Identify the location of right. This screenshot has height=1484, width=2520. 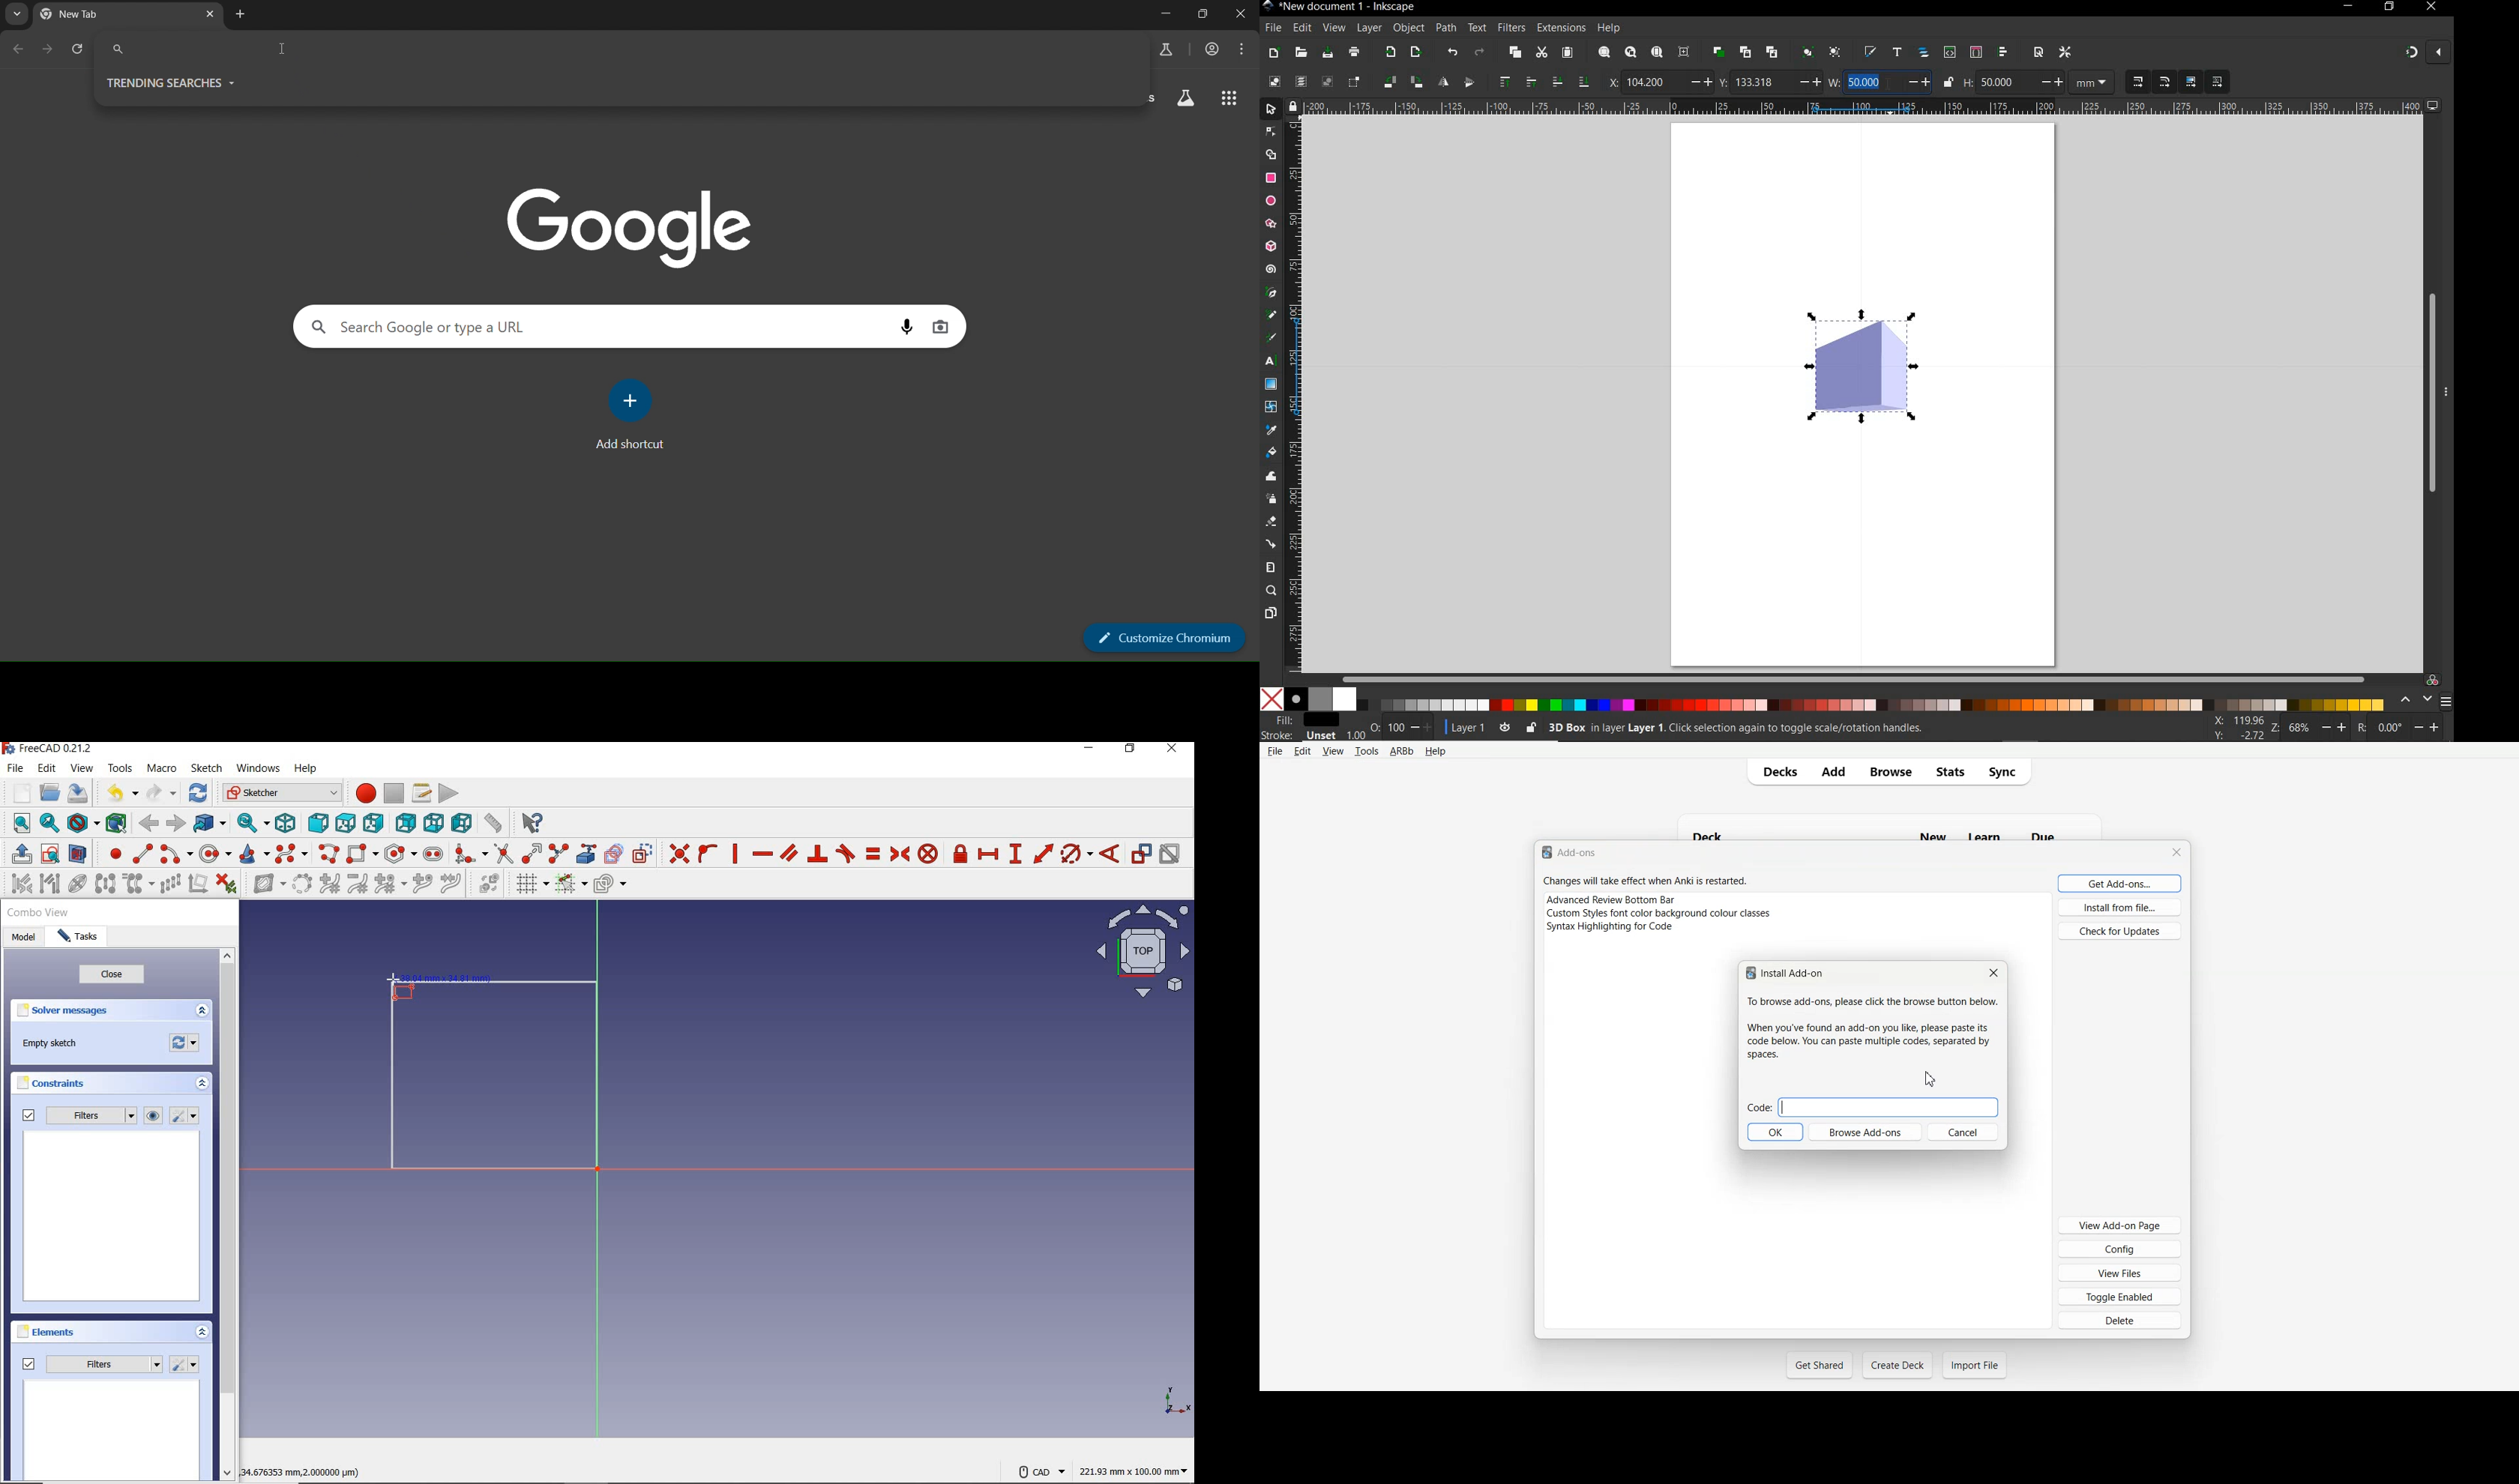
(375, 823).